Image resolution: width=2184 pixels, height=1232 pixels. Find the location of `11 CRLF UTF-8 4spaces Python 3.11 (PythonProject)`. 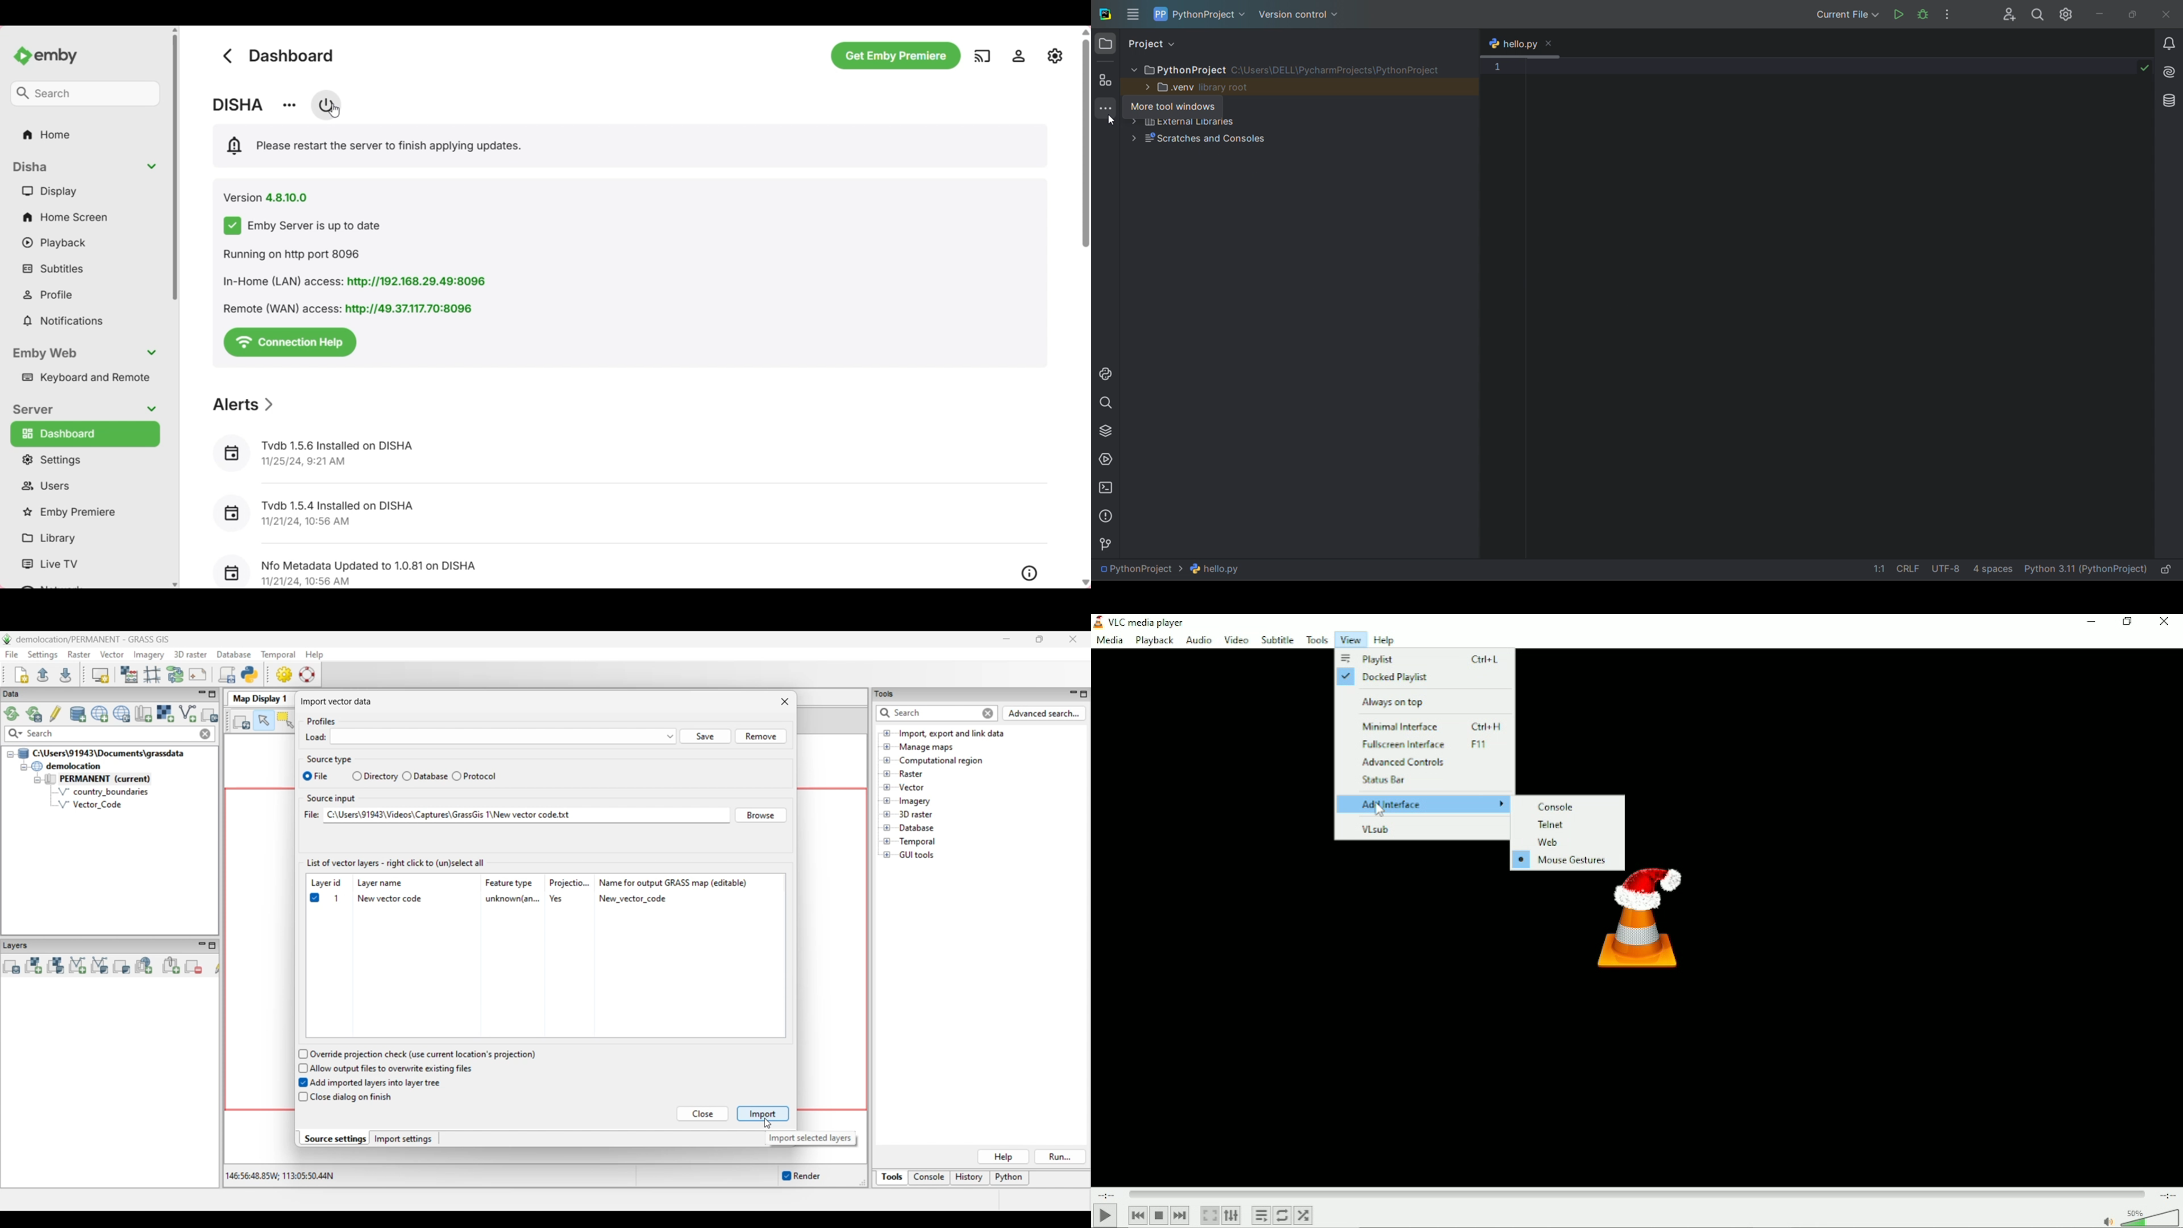

11 CRLF UTF-8 4spaces Python 3.11 (PythonProject) is located at coordinates (2011, 570).